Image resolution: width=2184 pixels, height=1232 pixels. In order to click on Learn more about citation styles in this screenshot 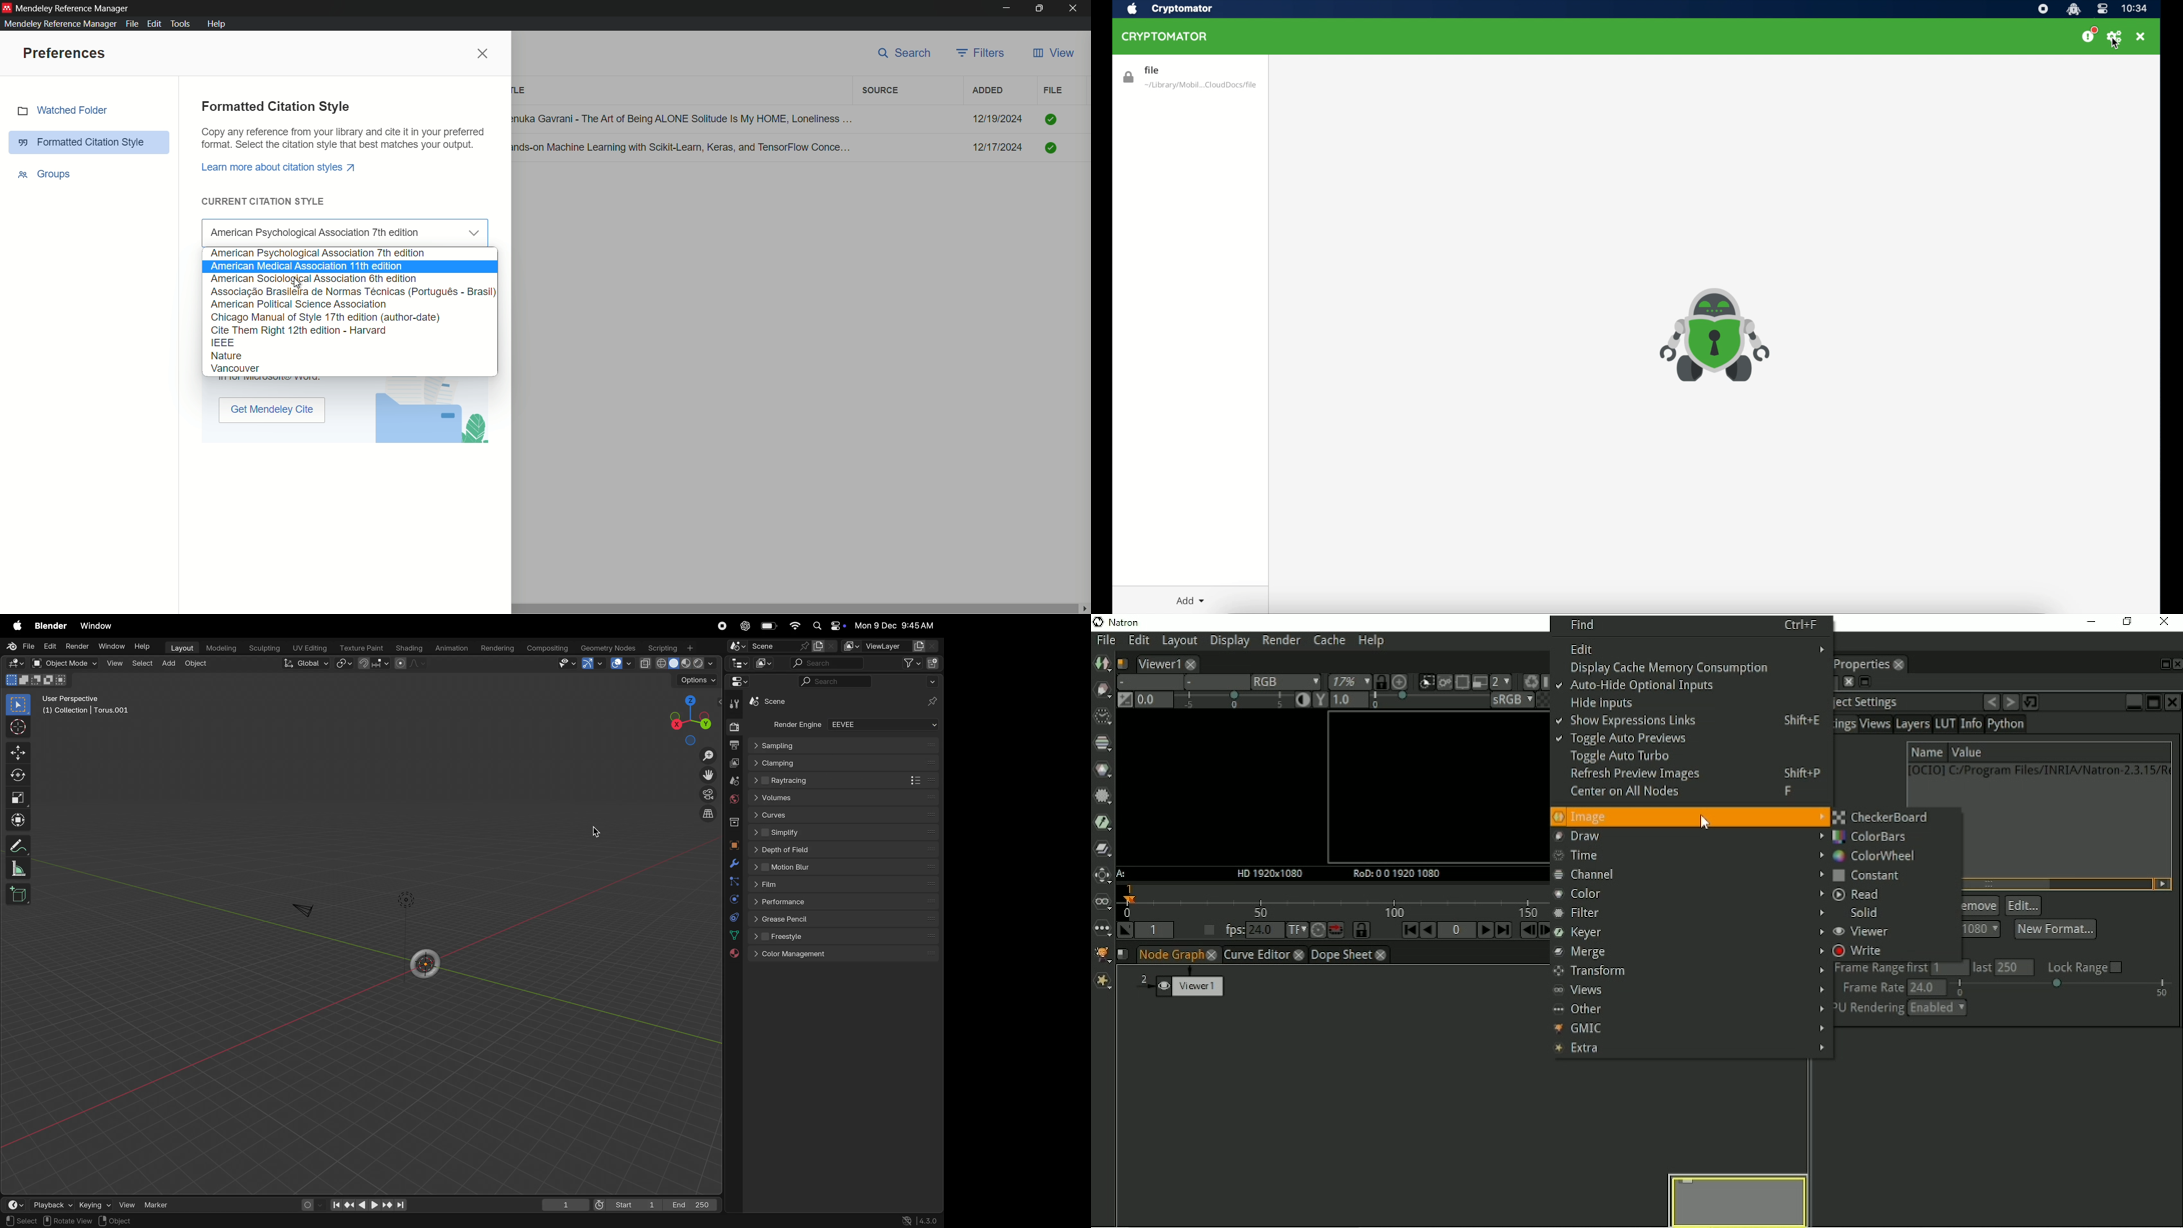, I will do `click(280, 167)`.